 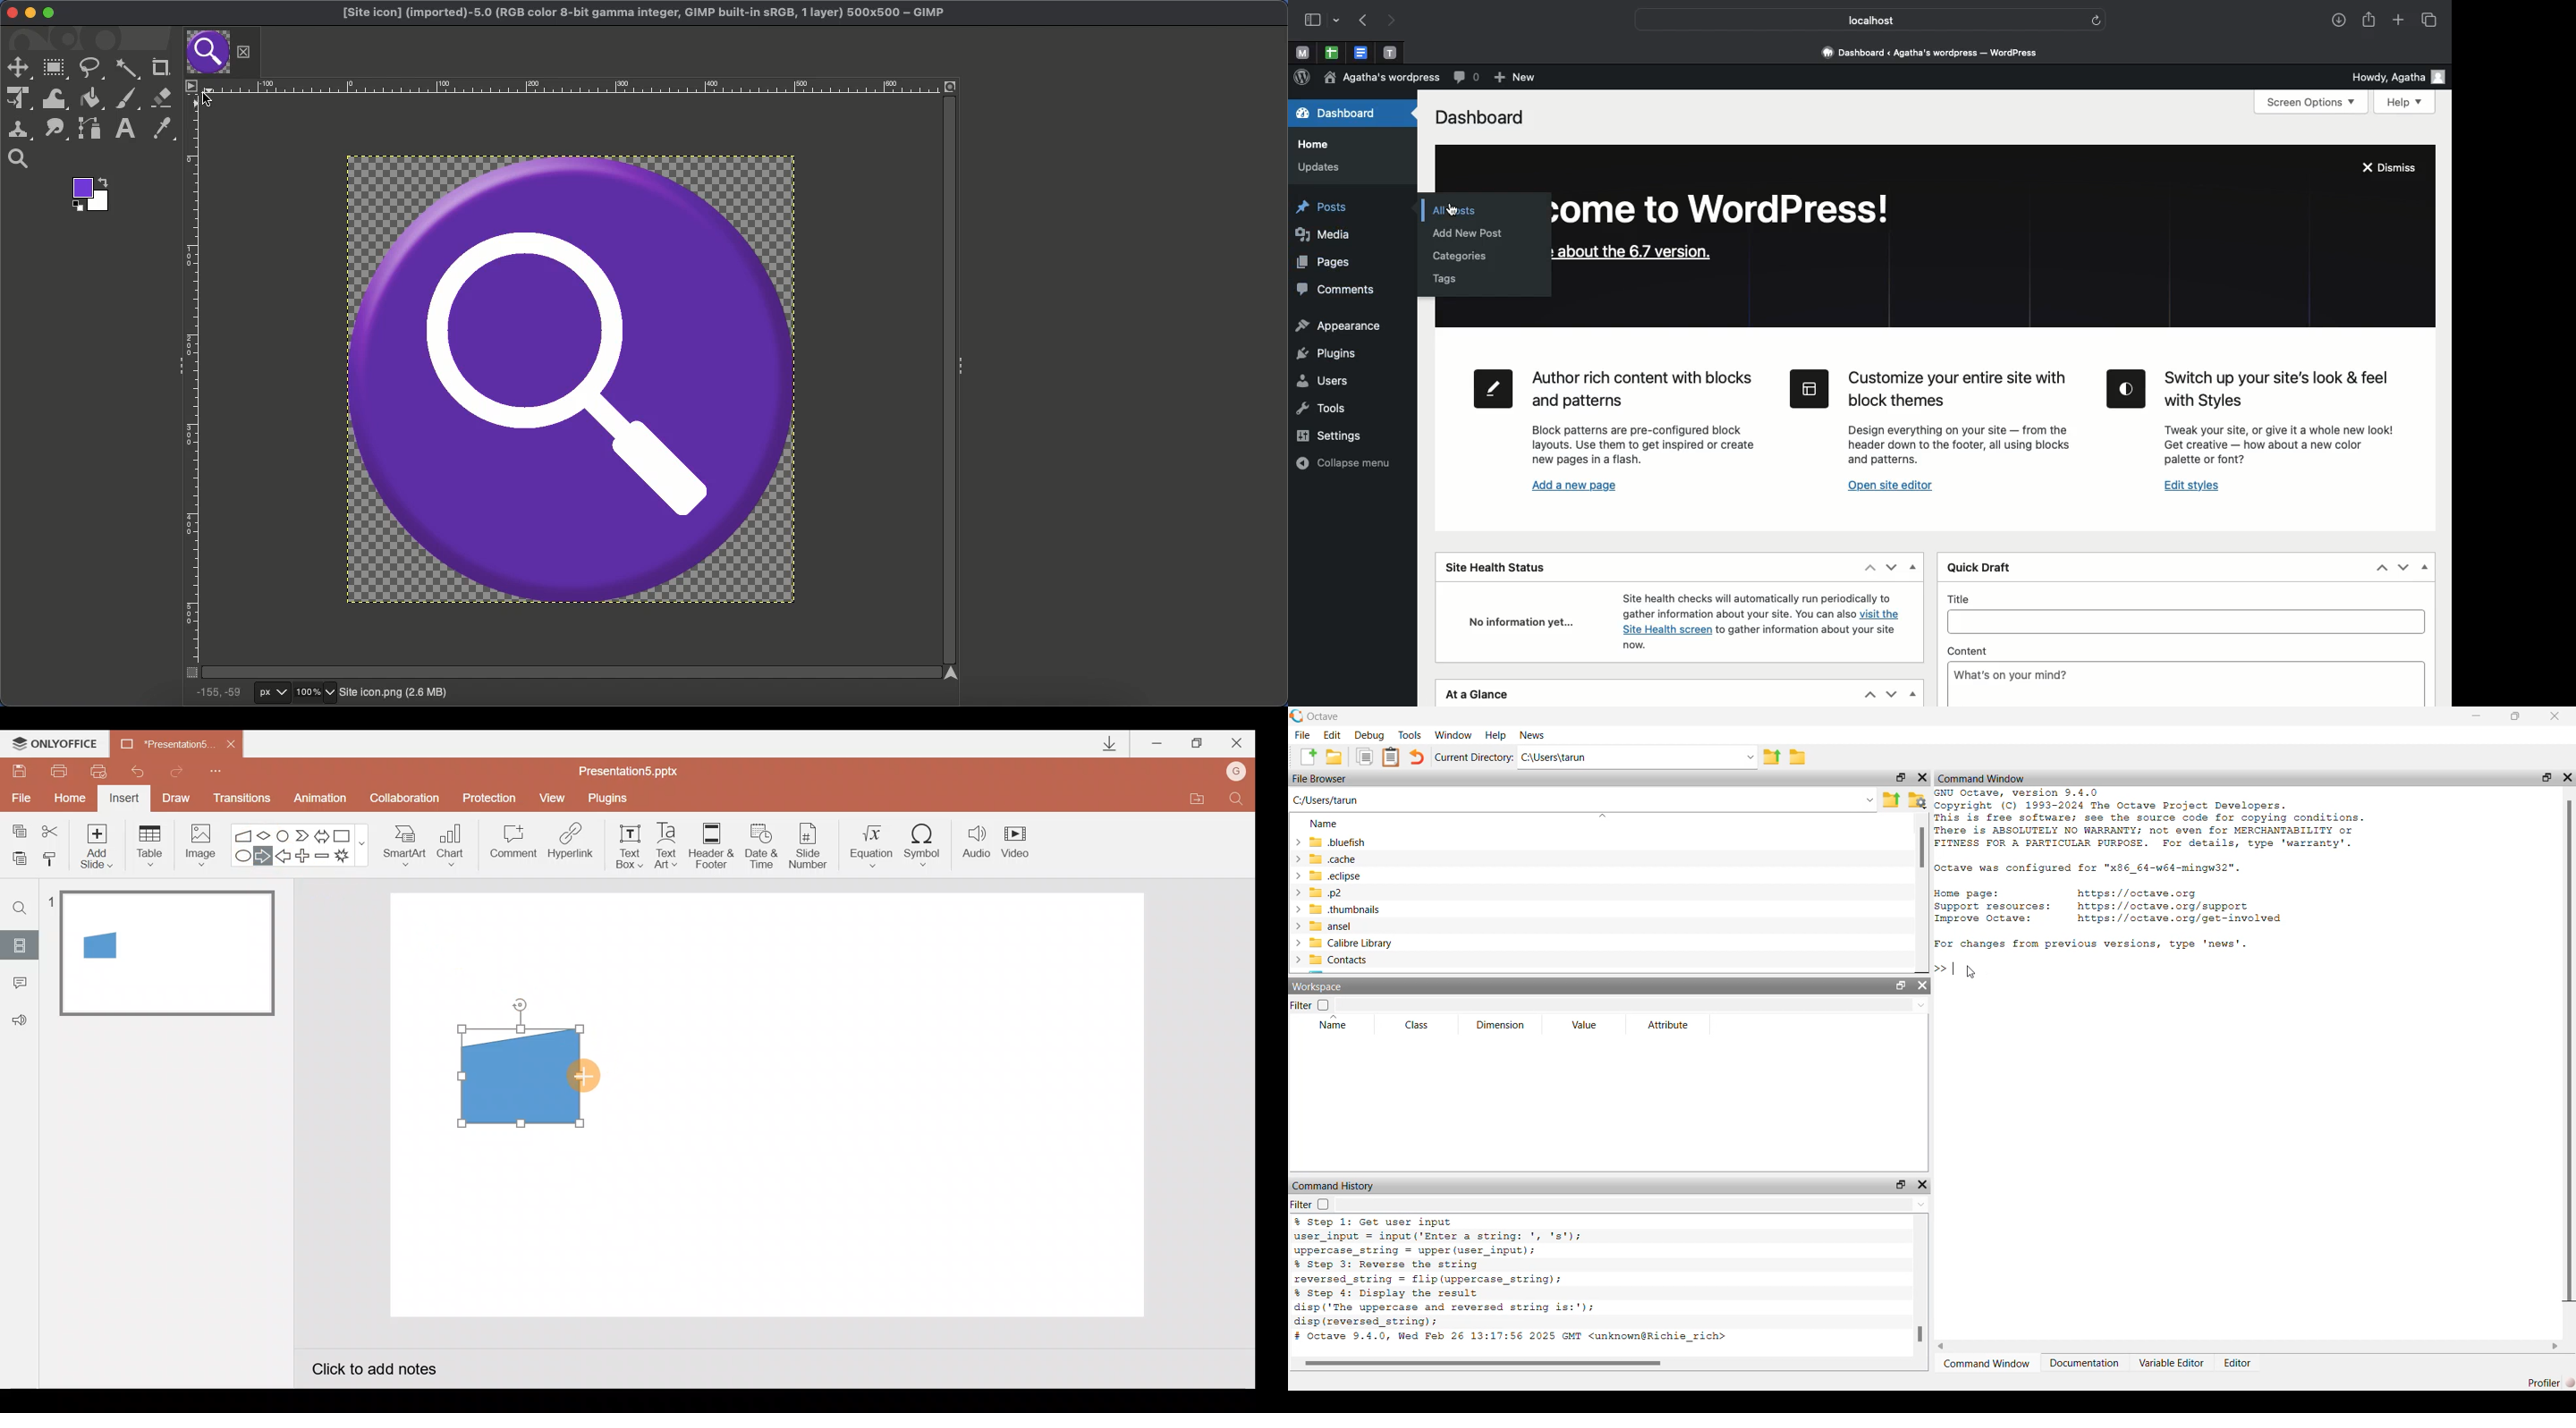 What do you see at coordinates (245, 834) in the screenshot?
I see `Flowchart - manual input` at bounding box center [245, 834].